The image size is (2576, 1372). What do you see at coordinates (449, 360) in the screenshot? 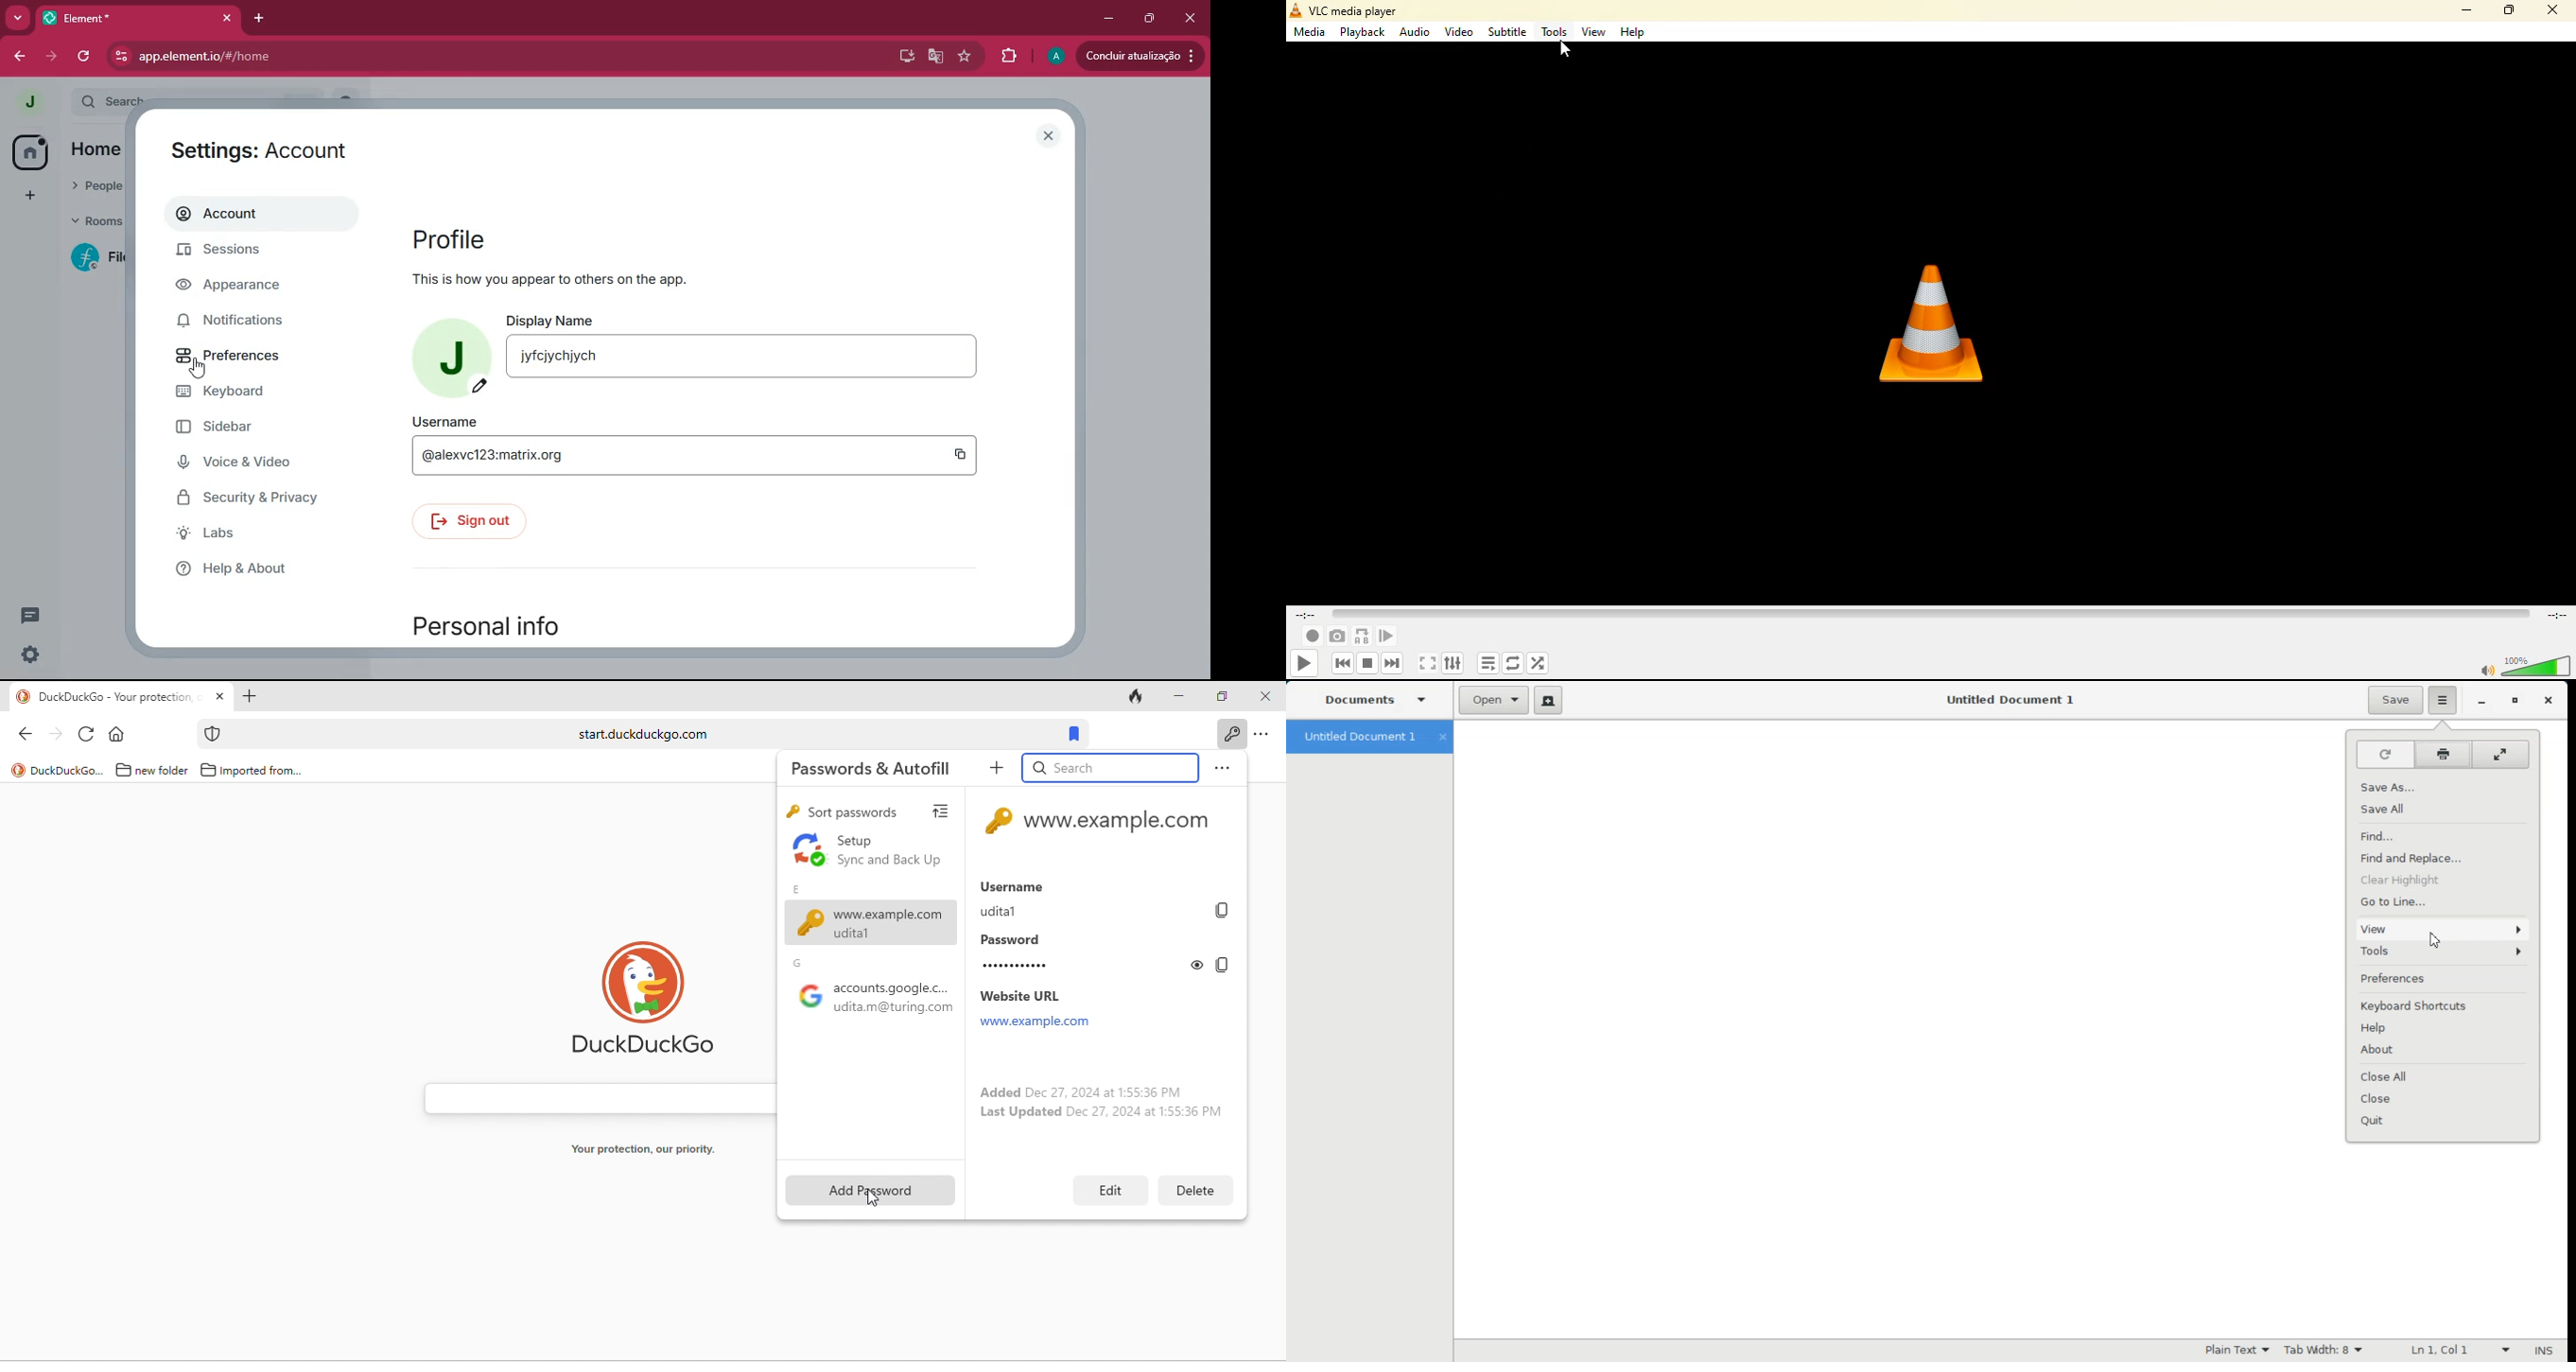
I see `profile picture` at bounding box center [449, 360].